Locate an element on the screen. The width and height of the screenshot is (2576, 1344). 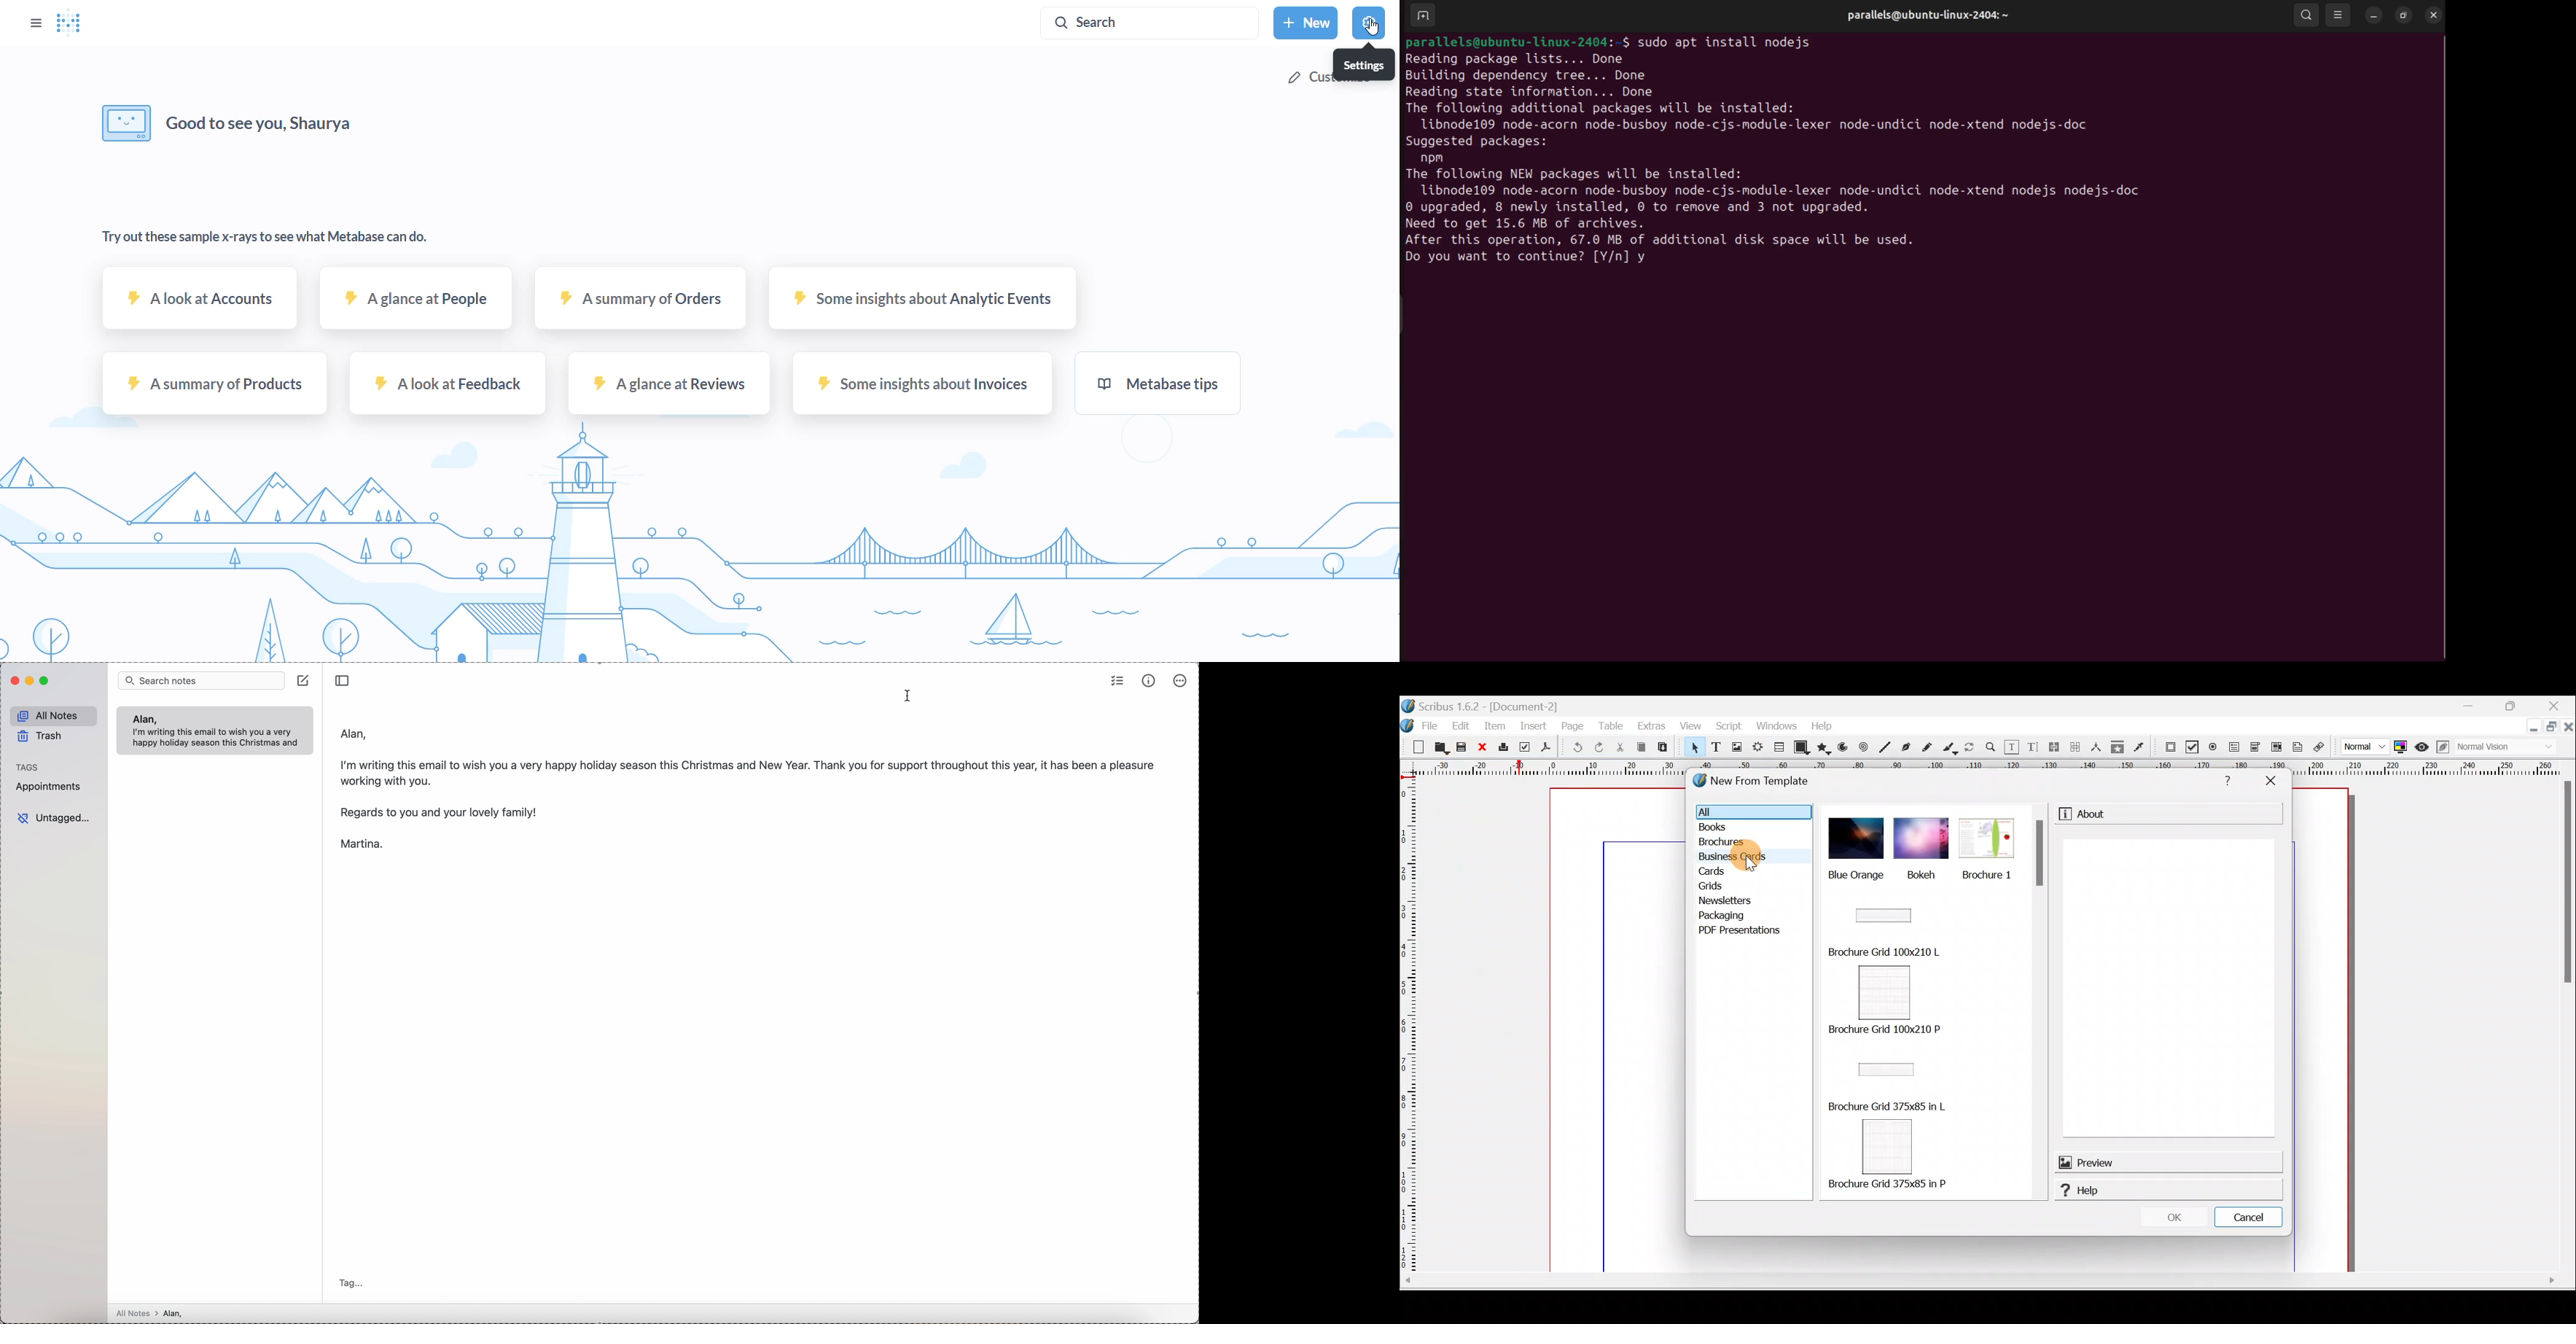
OK is located at coordinates (2174, 1220).